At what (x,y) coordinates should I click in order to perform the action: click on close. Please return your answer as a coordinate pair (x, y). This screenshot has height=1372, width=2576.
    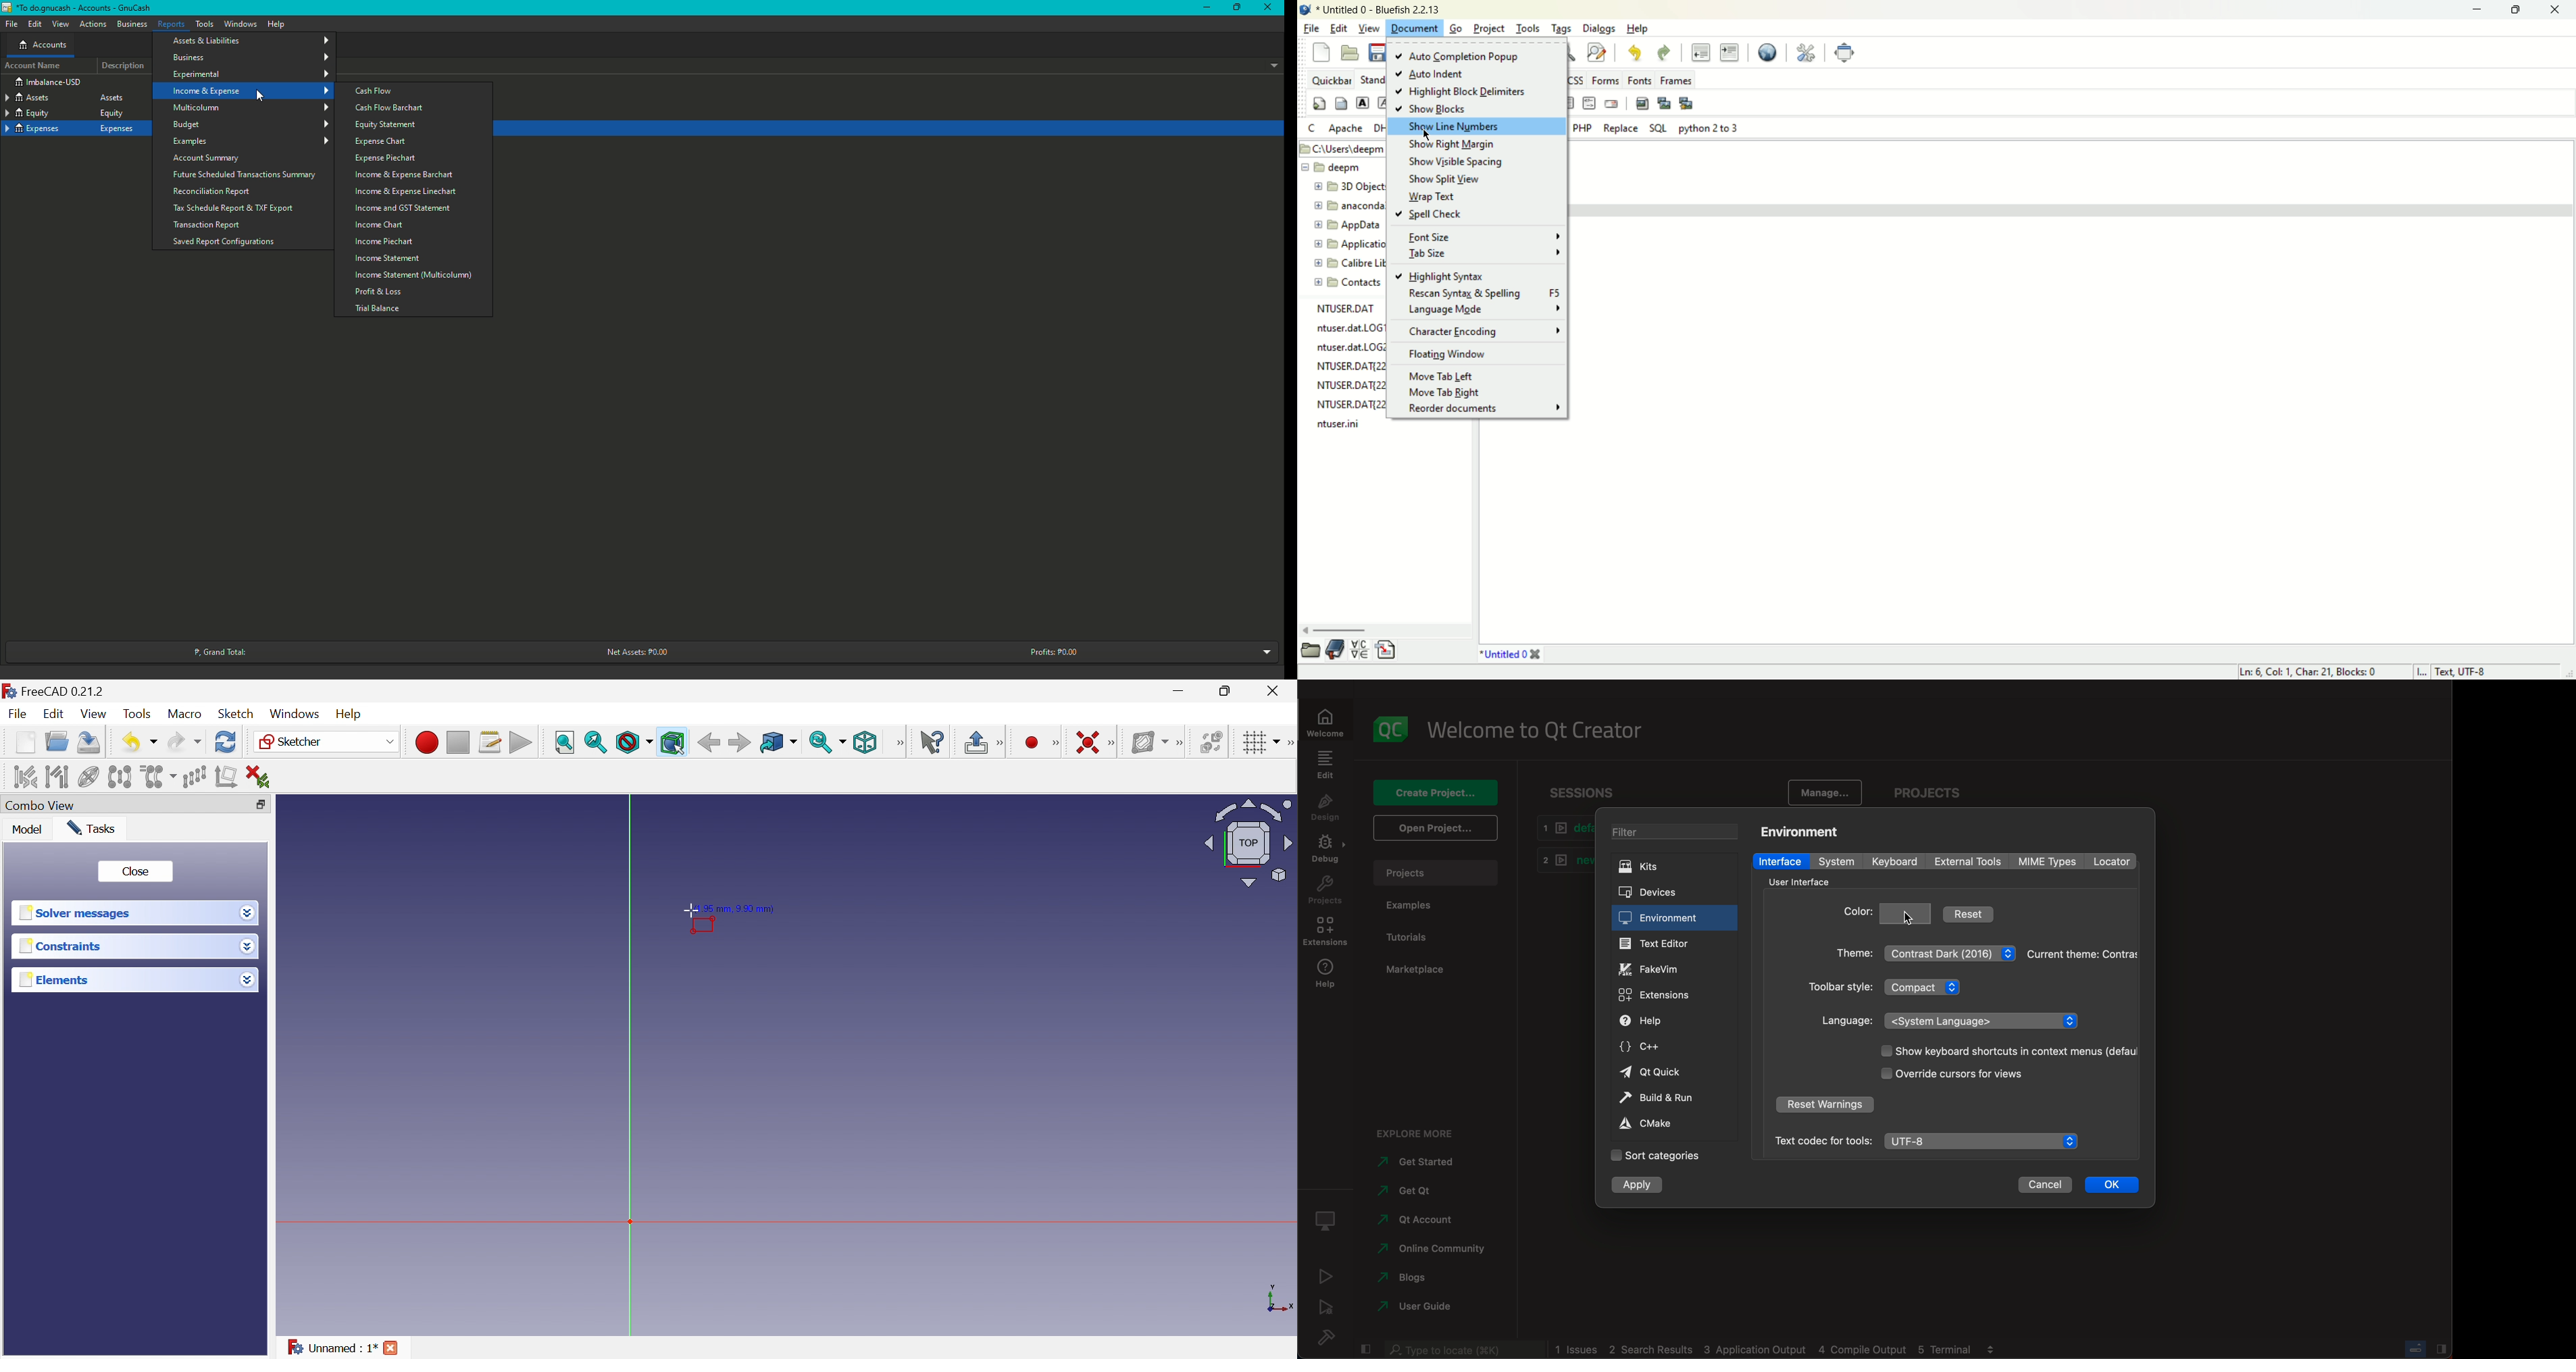
    Looking at the image, I should click on (2558, 11).